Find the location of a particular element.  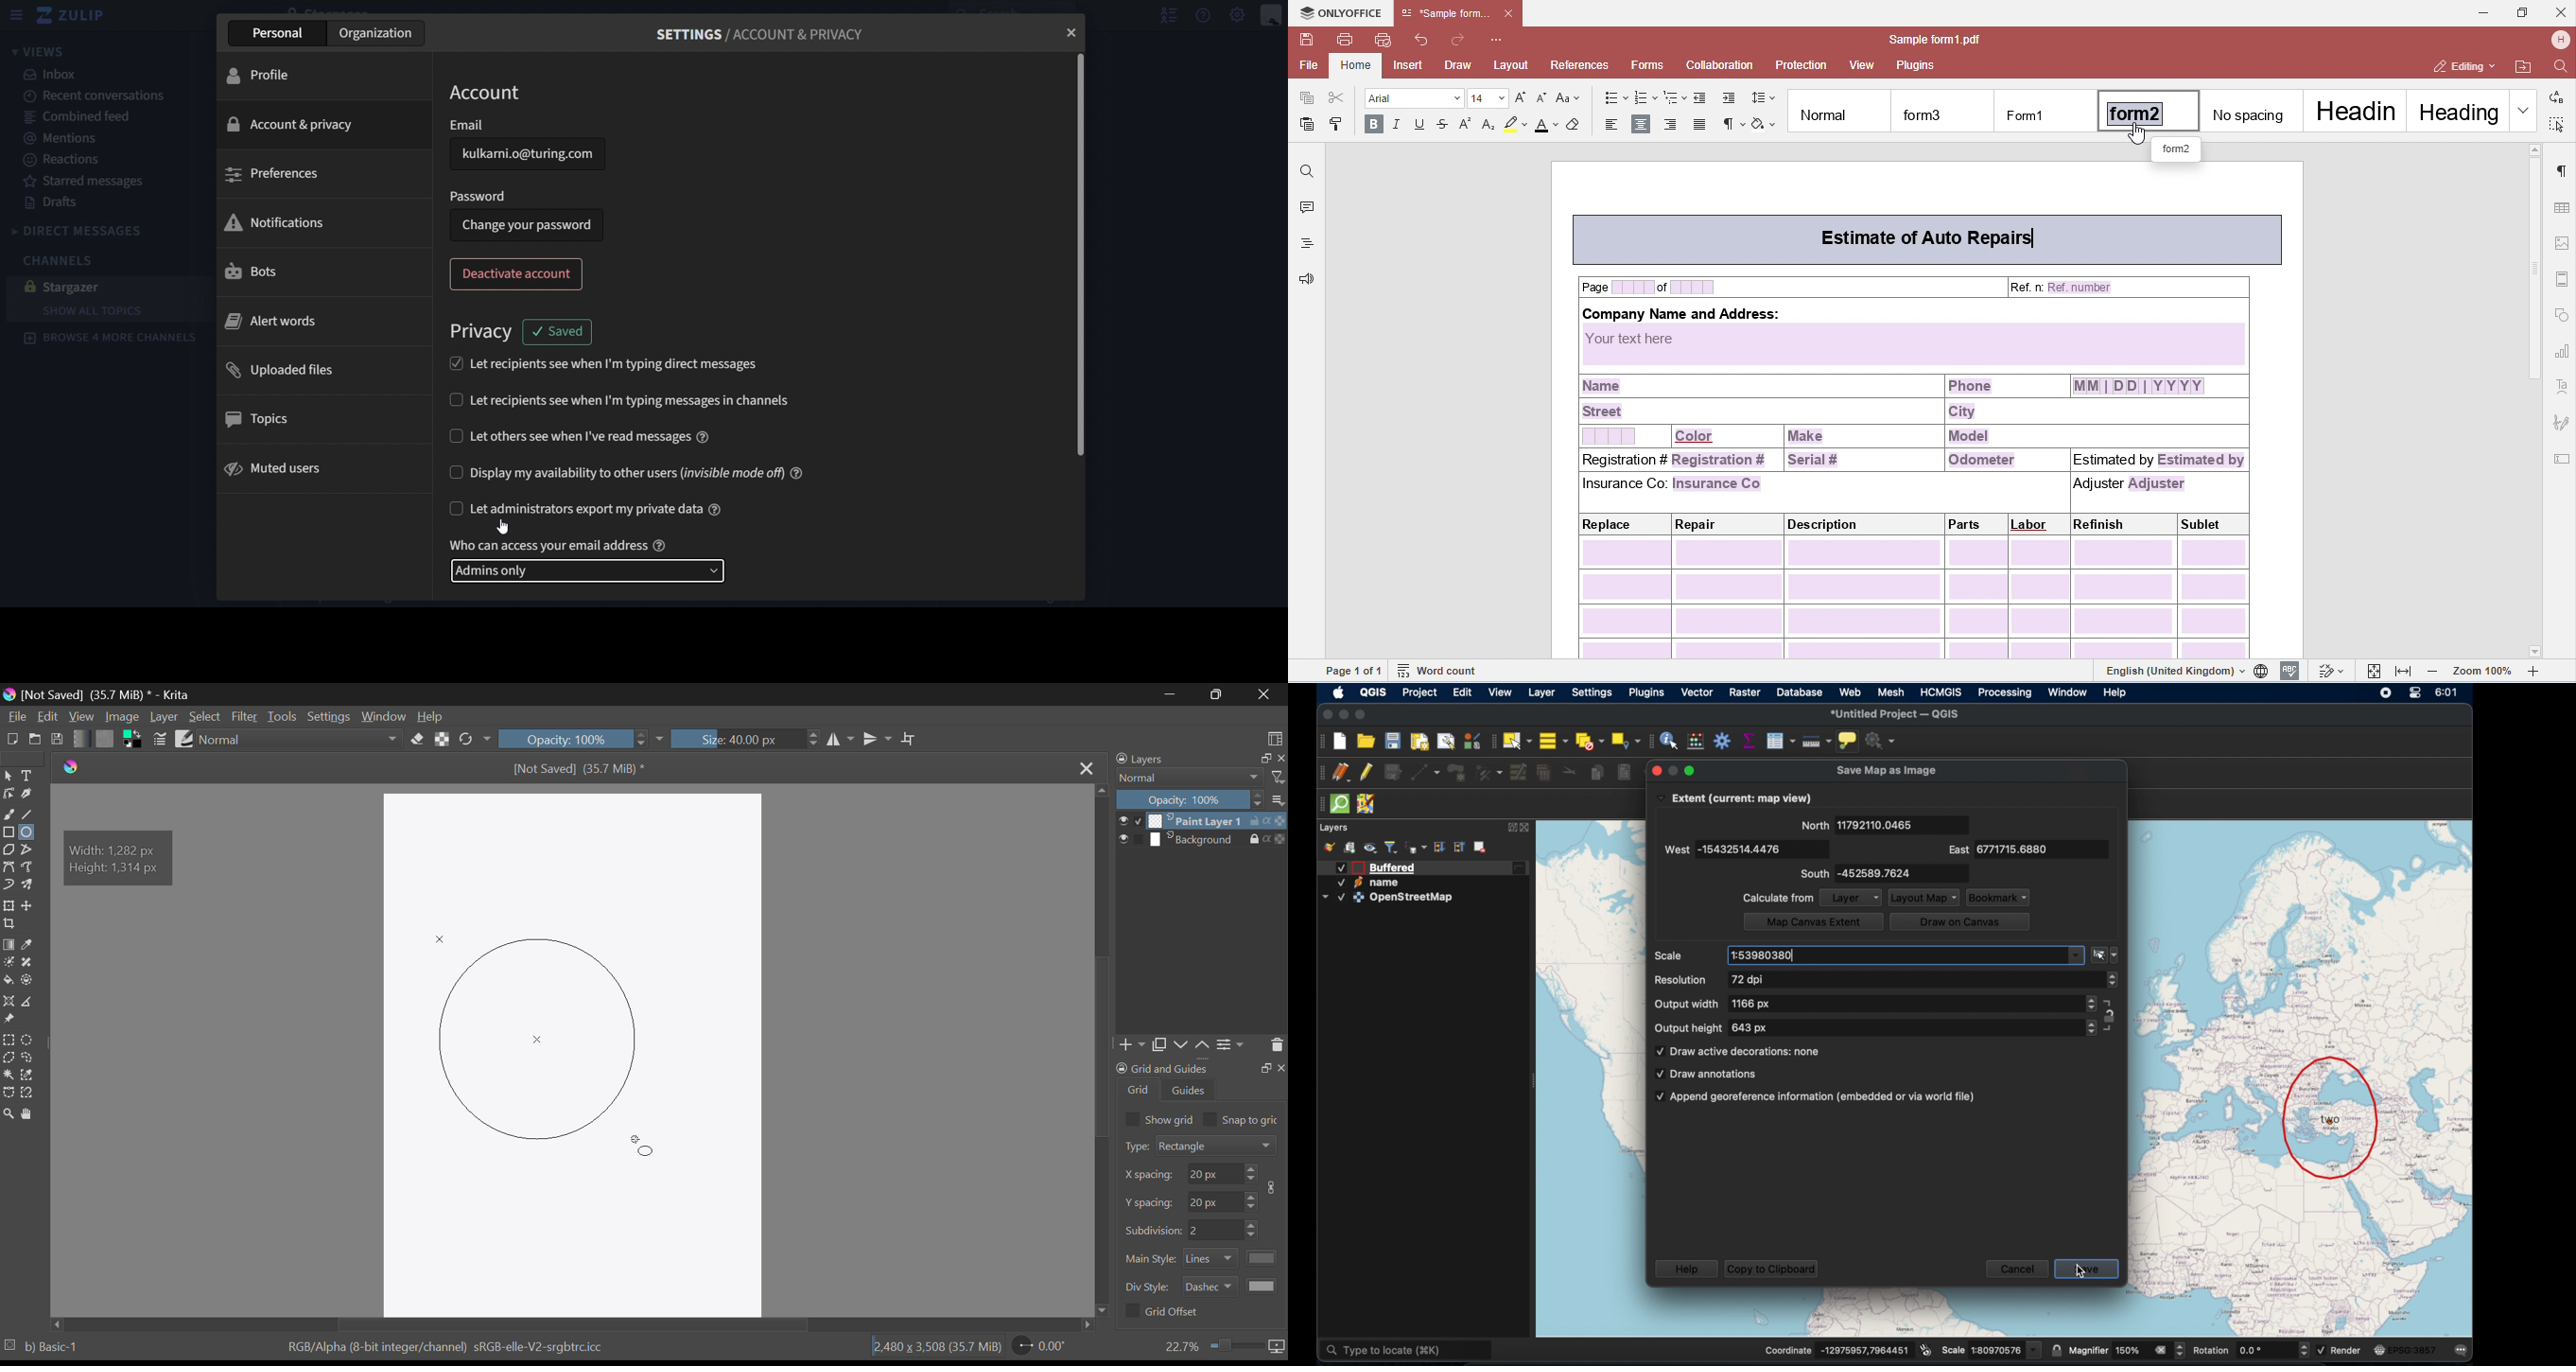

who can access your email address is located at coordinates (557, 546).